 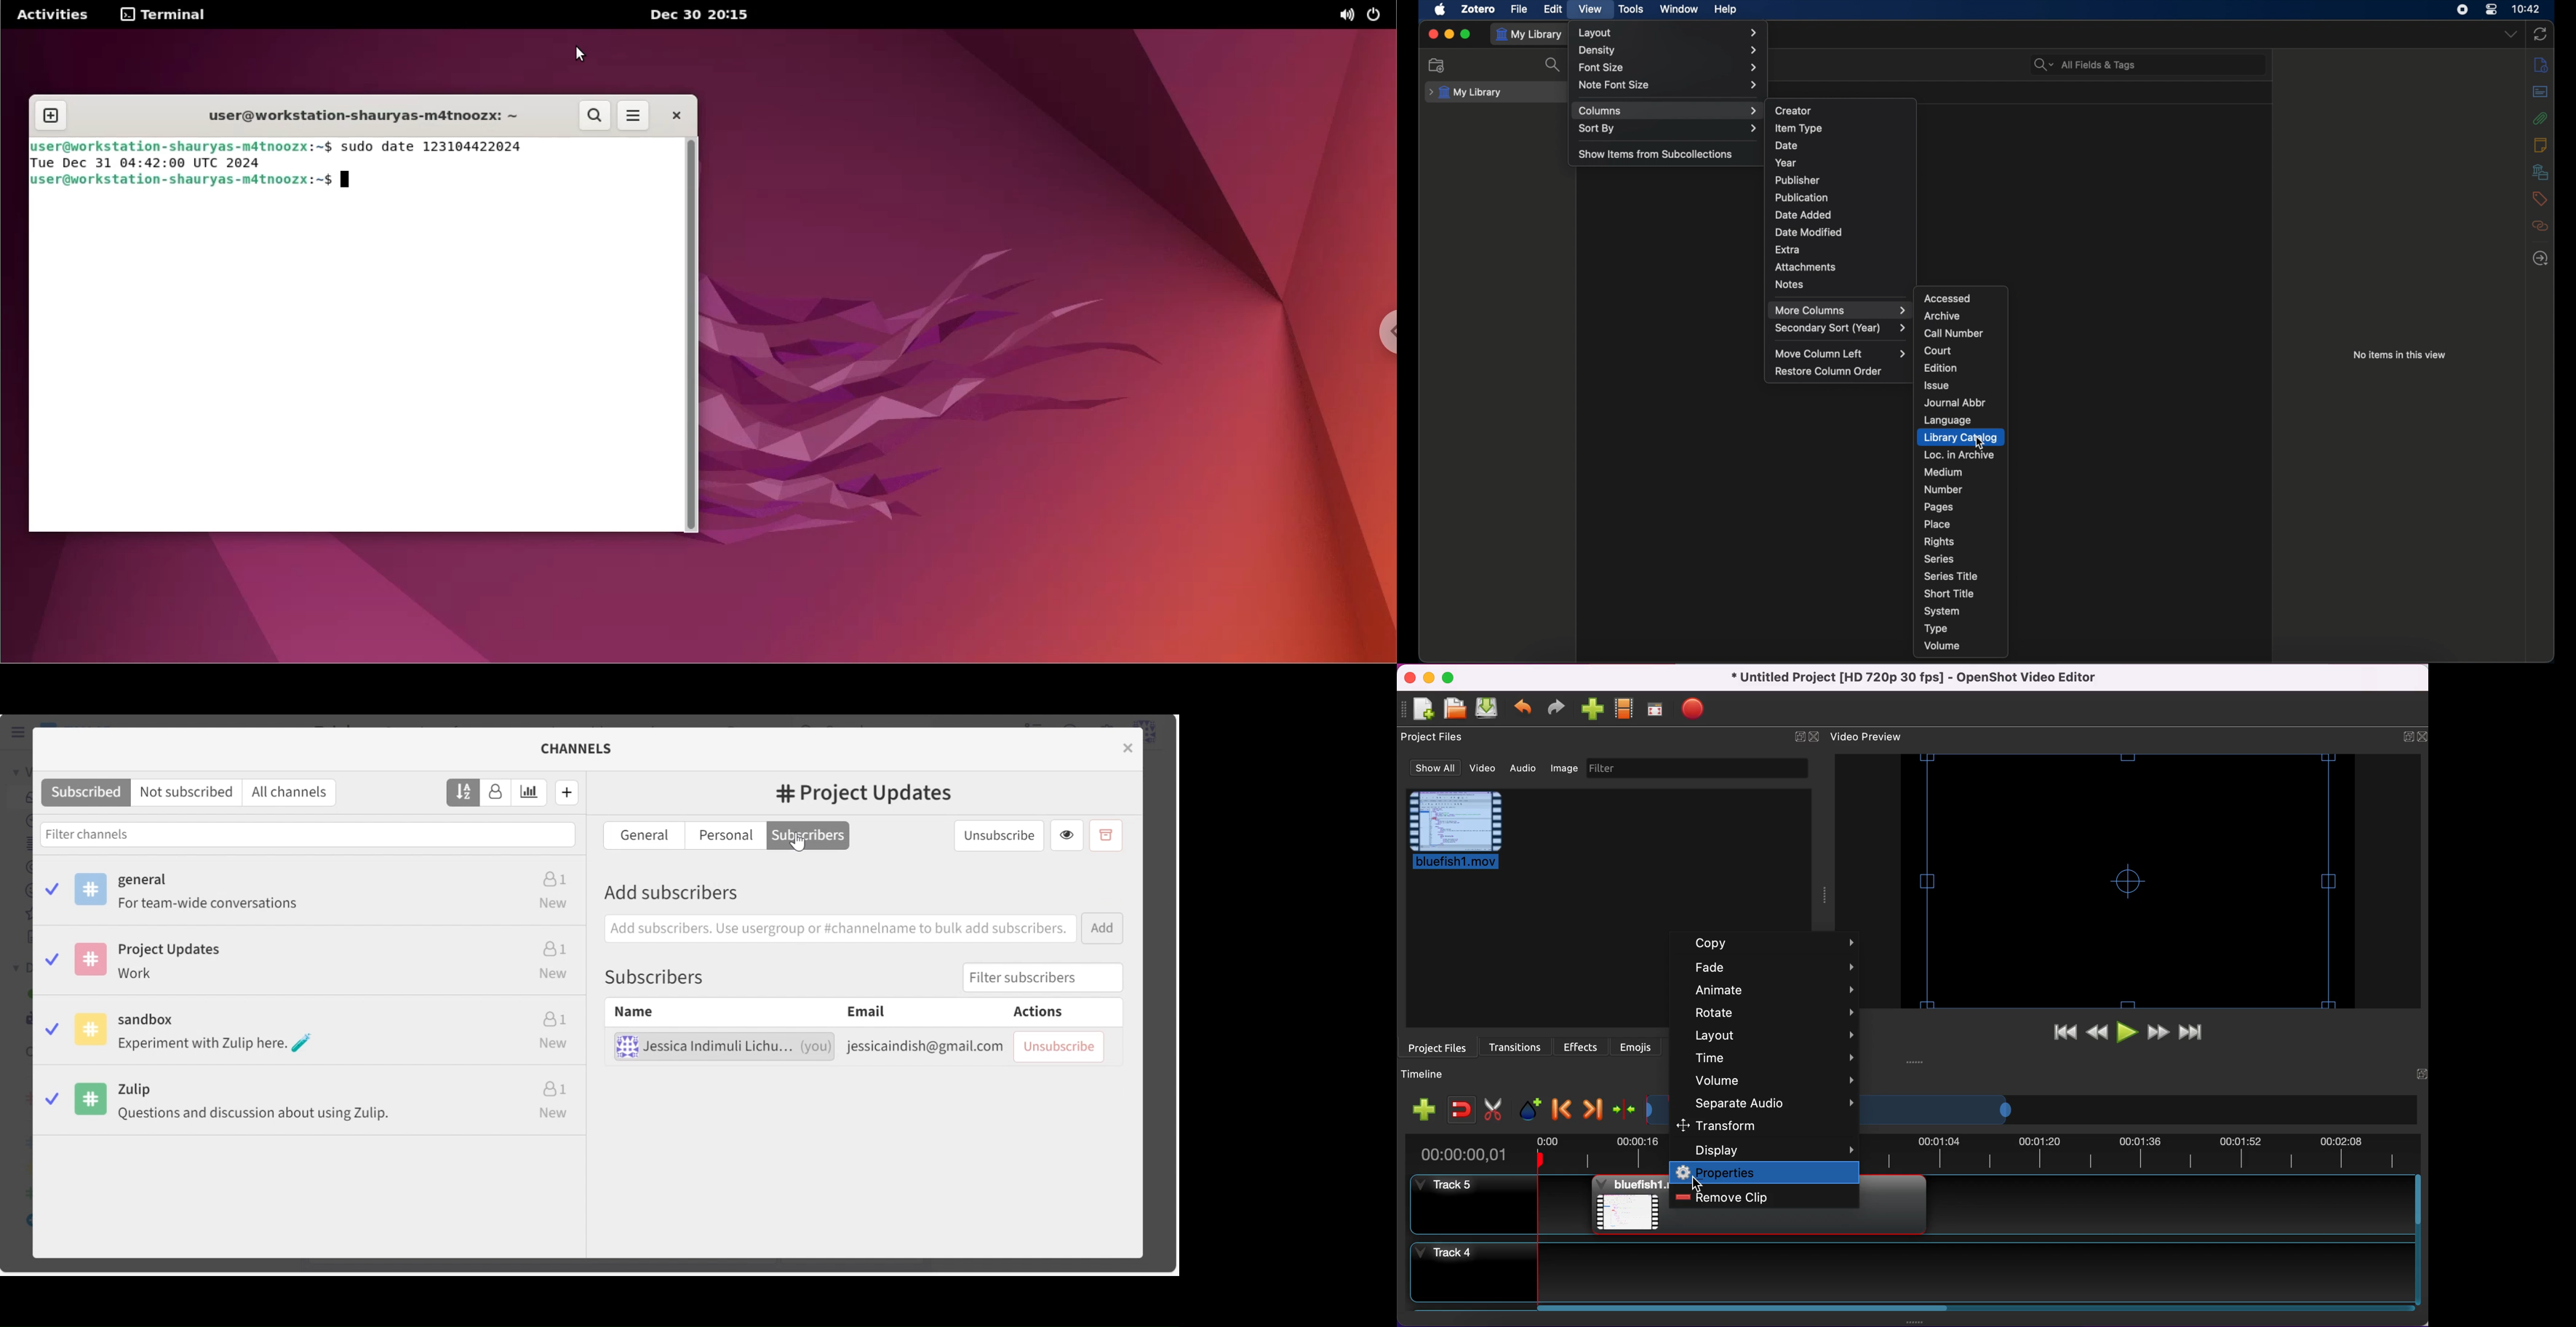 What do you see at coordinates (1430, 768) in the screenshot?
I see `show all` at bounding box center [1430, 768].